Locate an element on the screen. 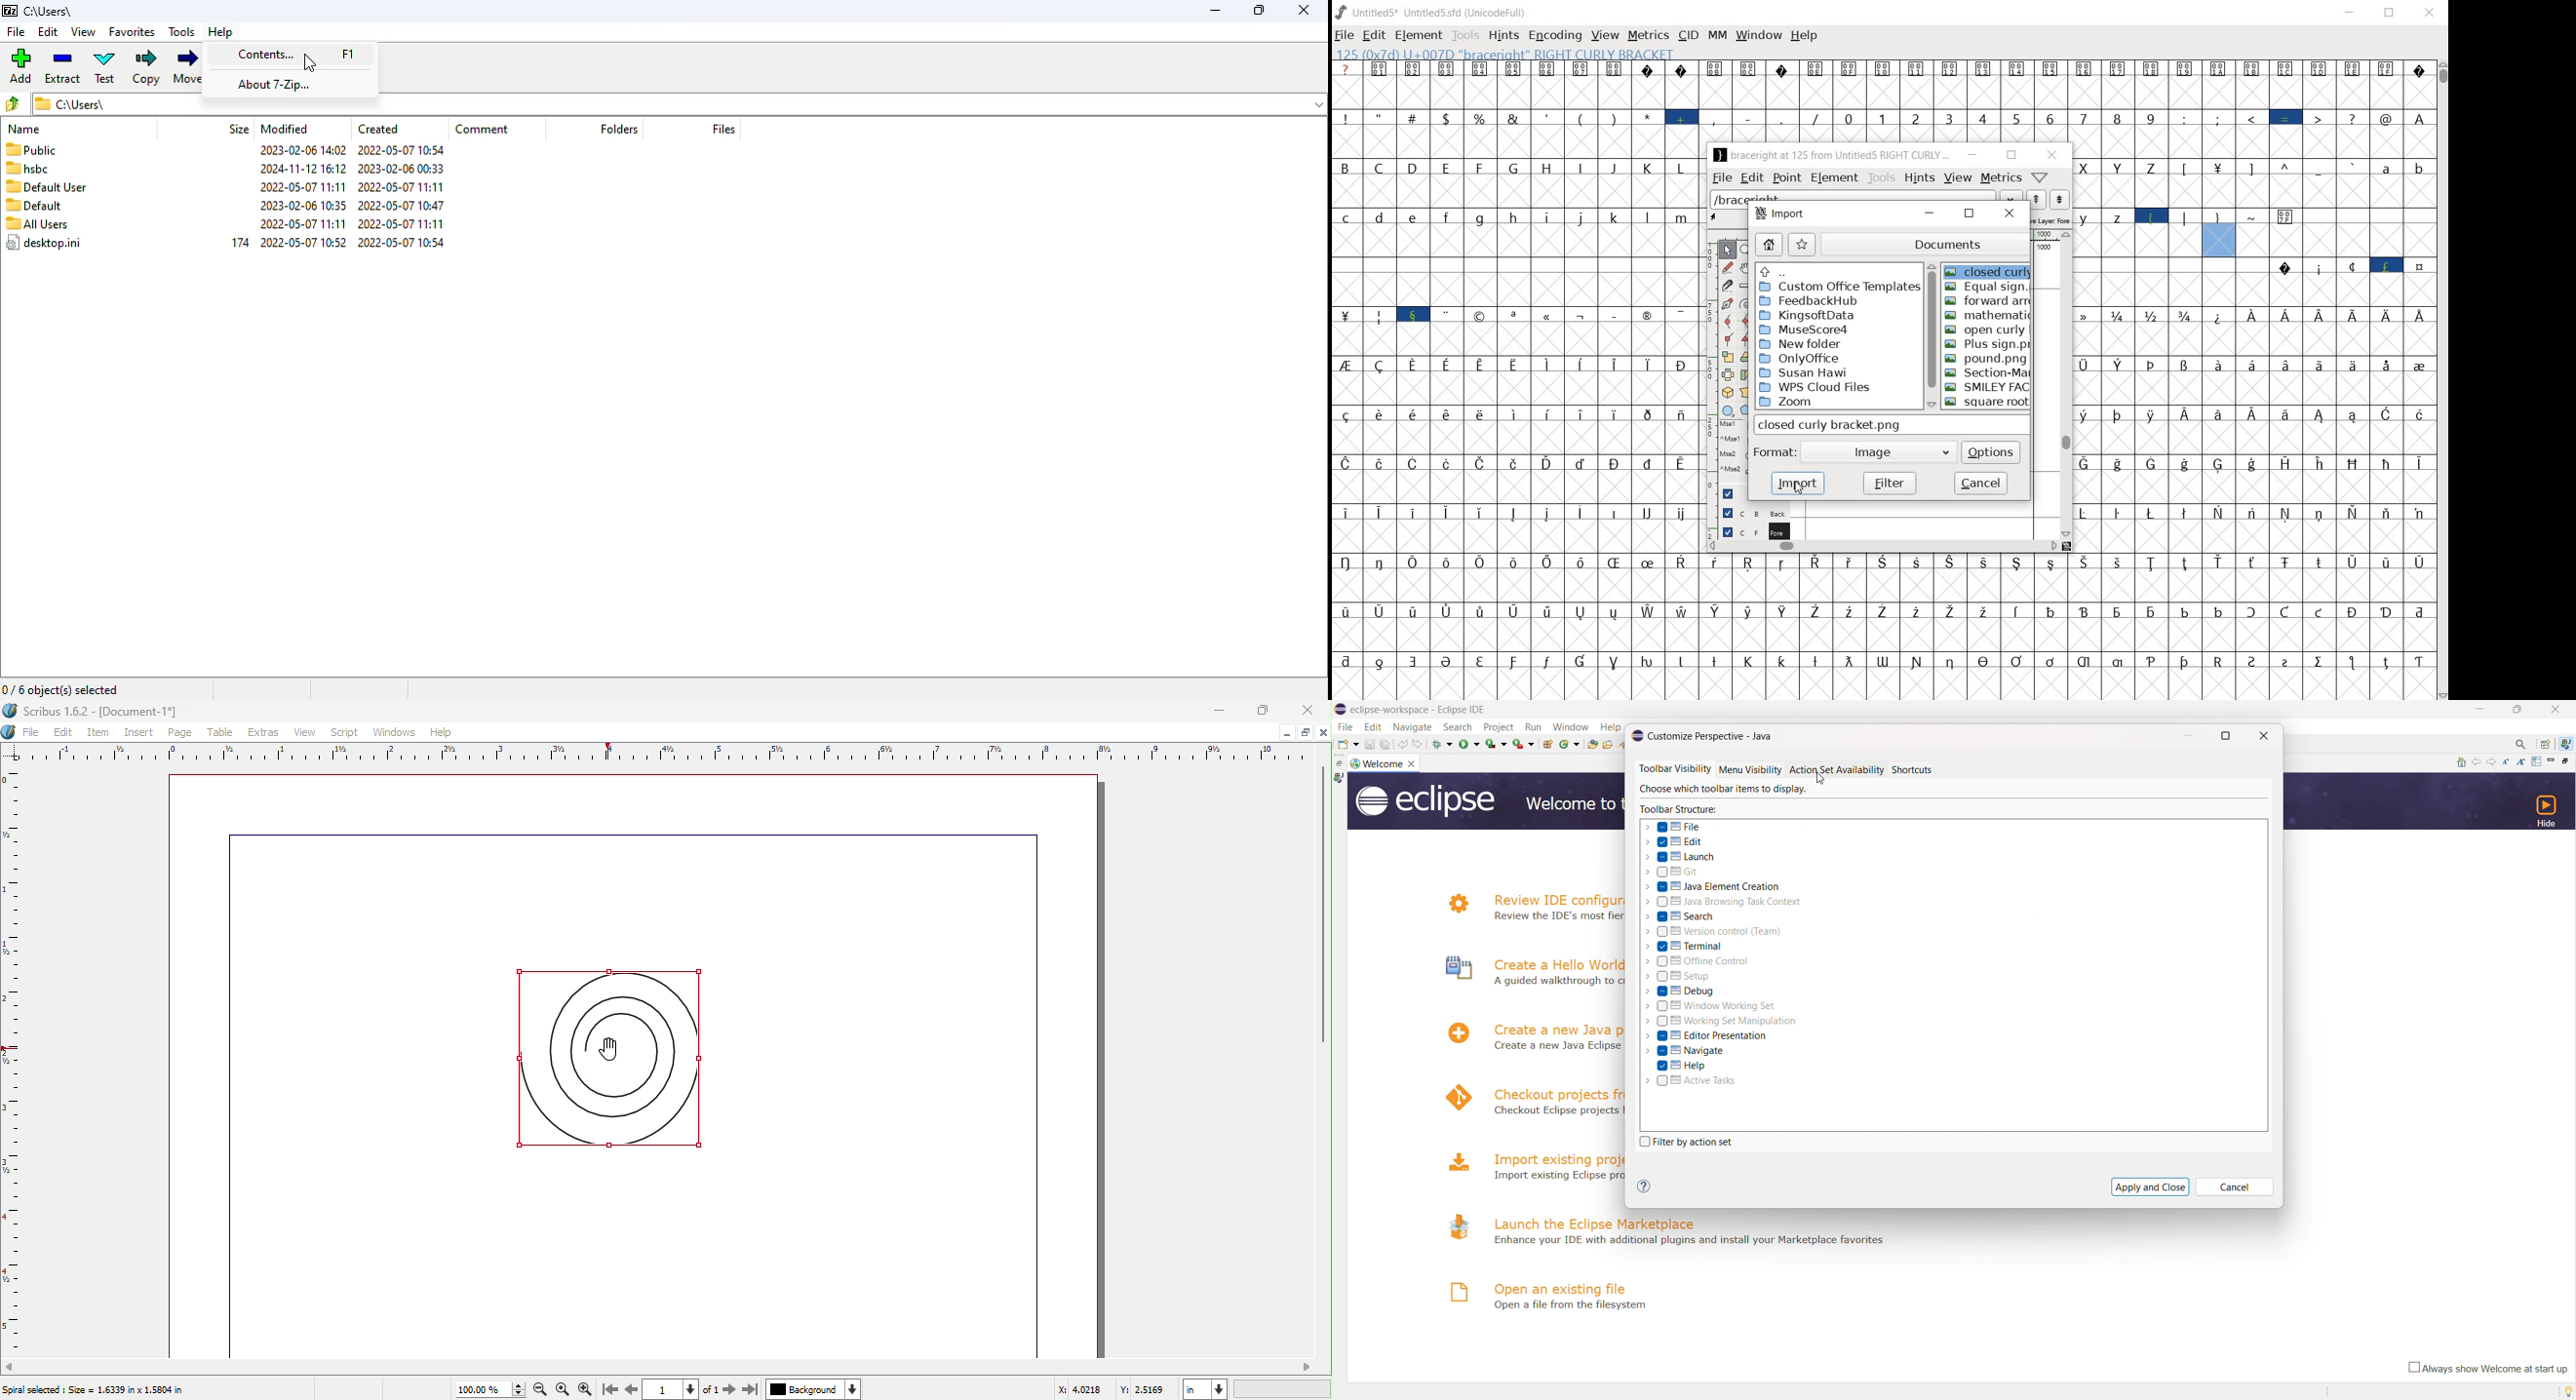 This screenshot has height=1400, width=2576. customize page is located at coordinates (2536, 762).